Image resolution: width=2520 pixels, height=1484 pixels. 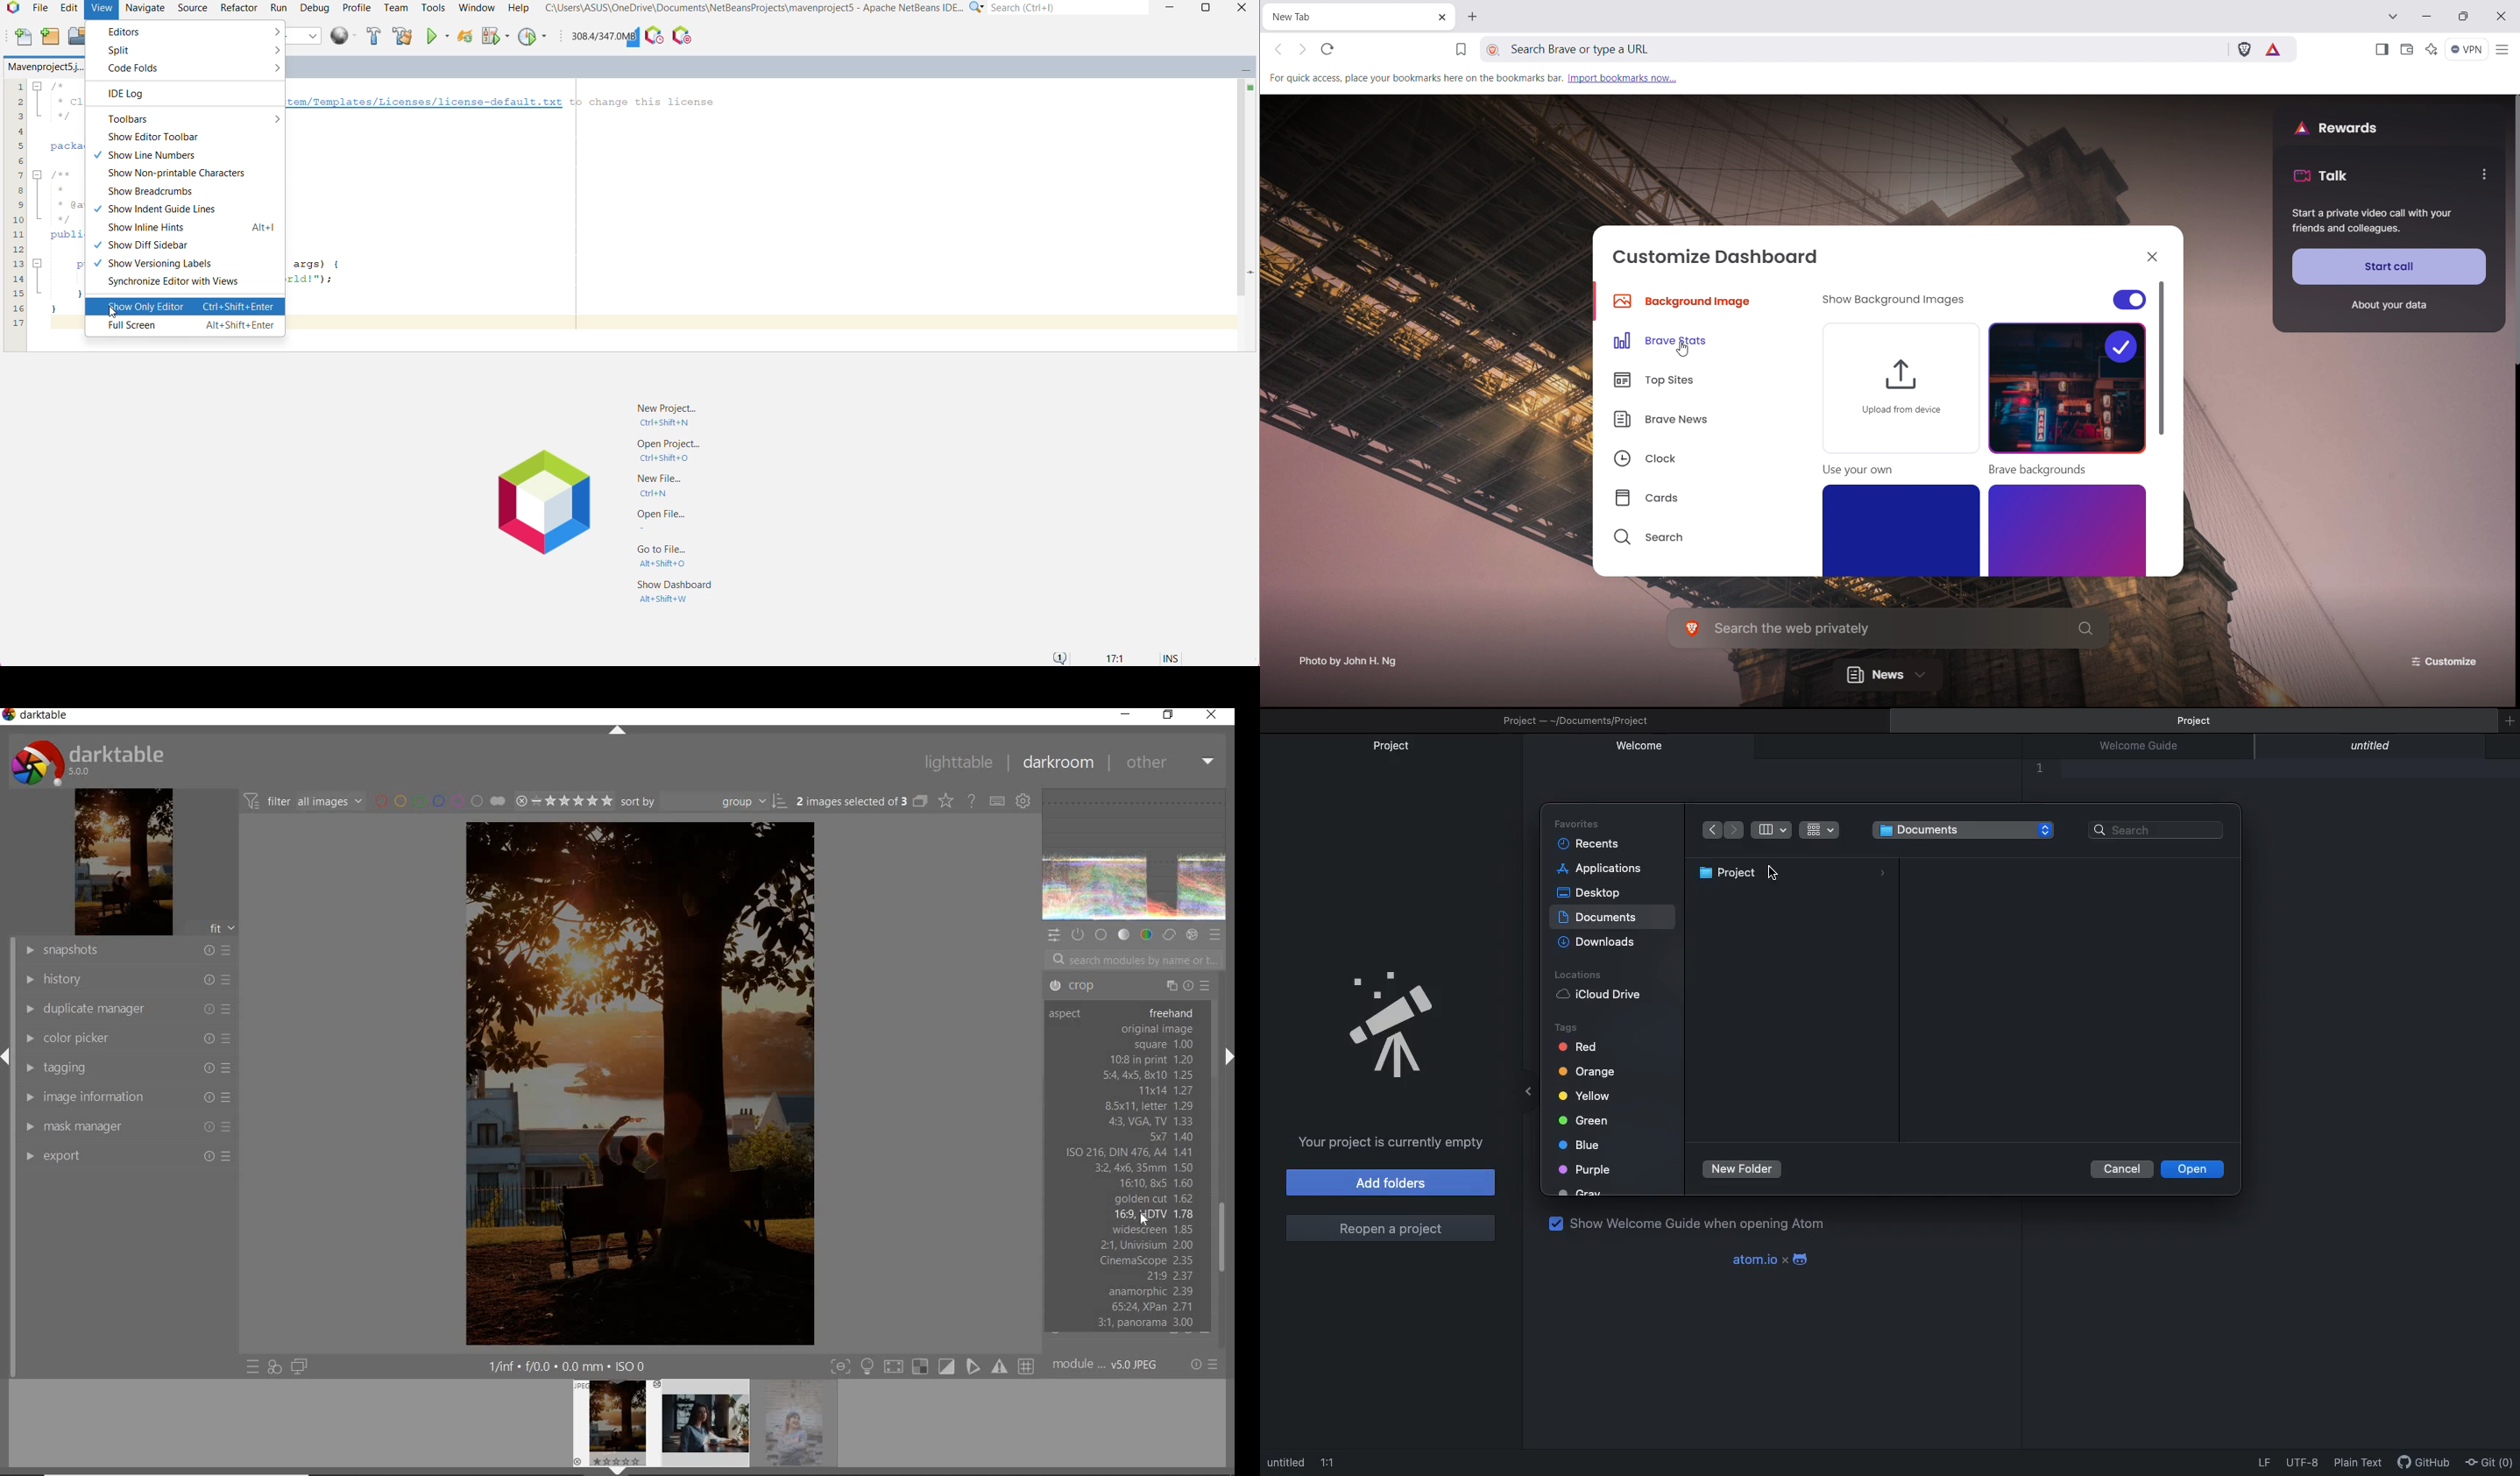 What do you see at coordinates (2200, 722) in the screenshot?
I see `Project` at bounding box center [2200, 722].